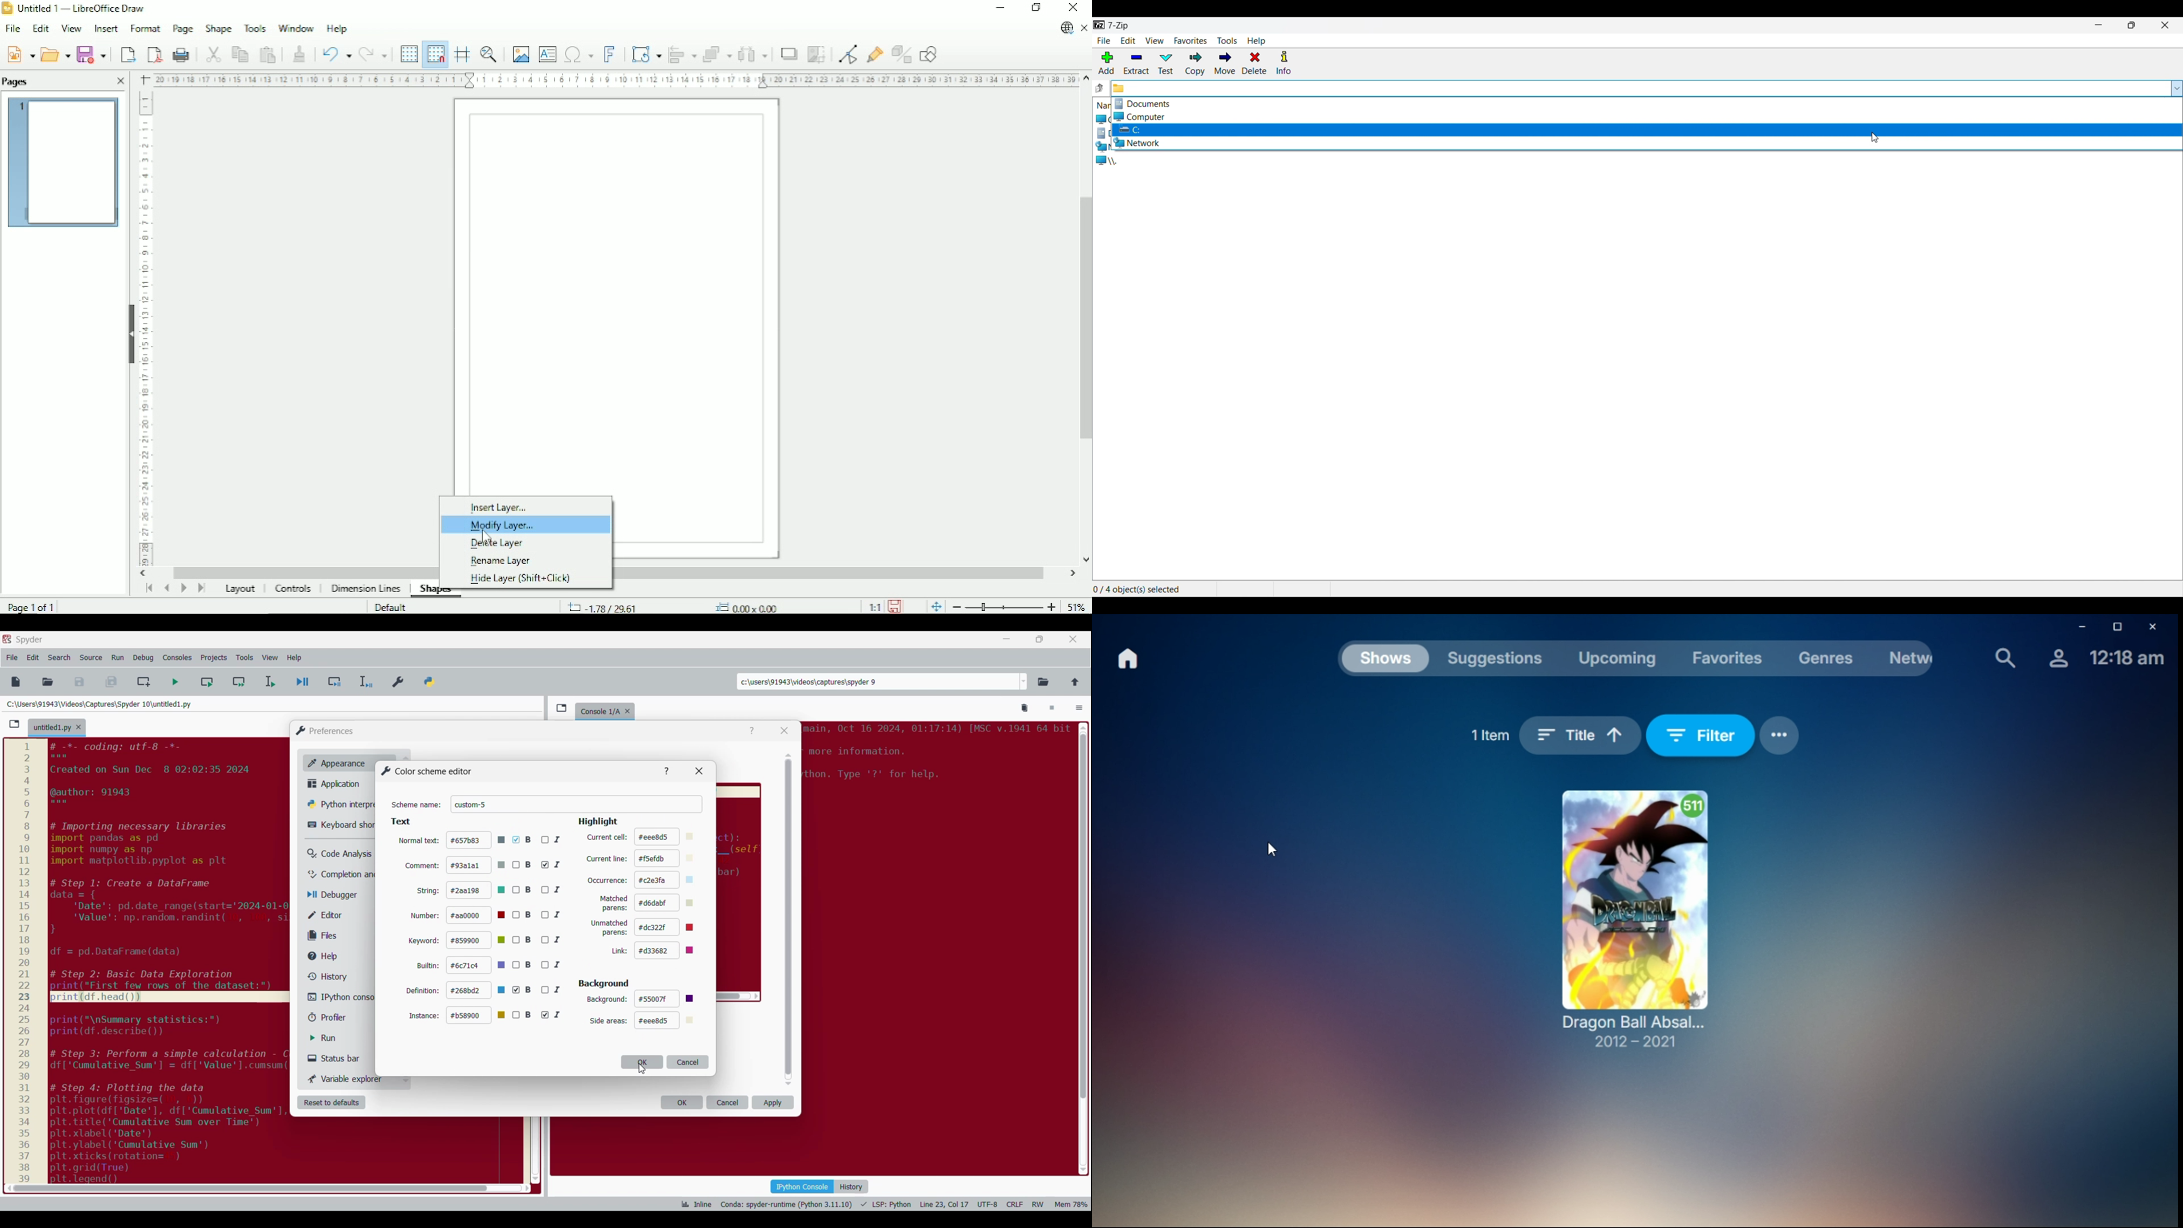 The height and width of the screenshot is (1232, 2184). I want to click on Page 1 of 1, so click(33, 605).